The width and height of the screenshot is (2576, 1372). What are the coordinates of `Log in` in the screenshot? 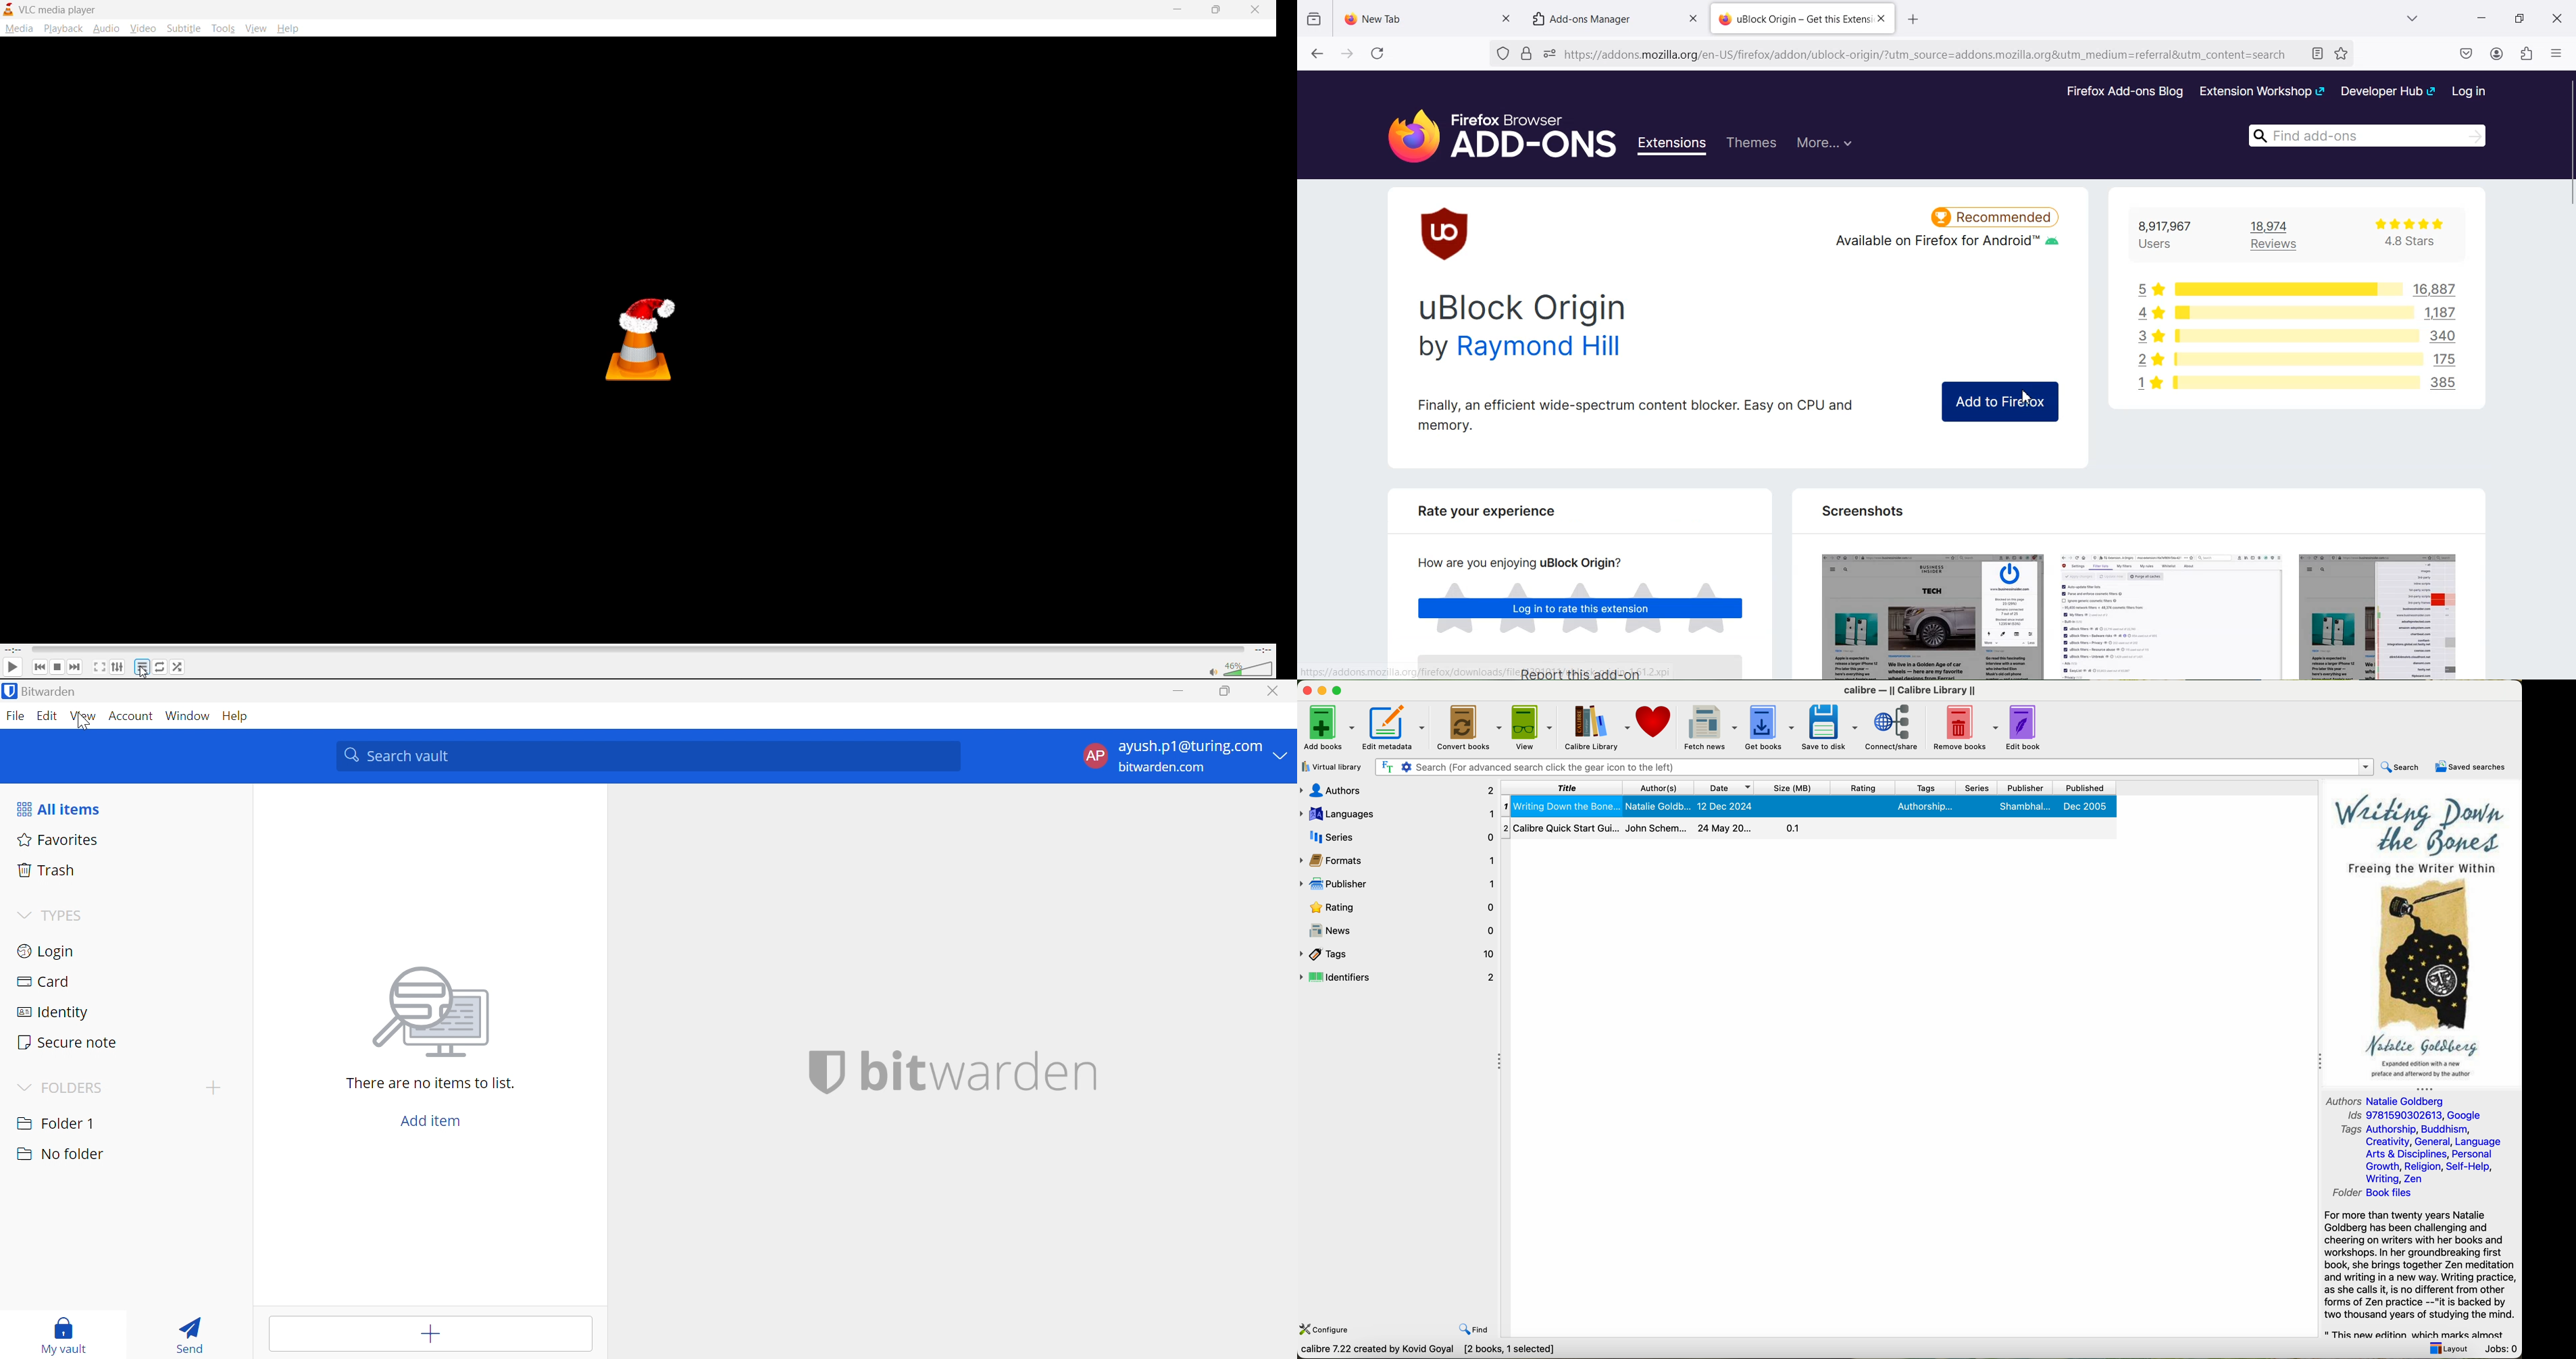 It's located at (2470, 91).